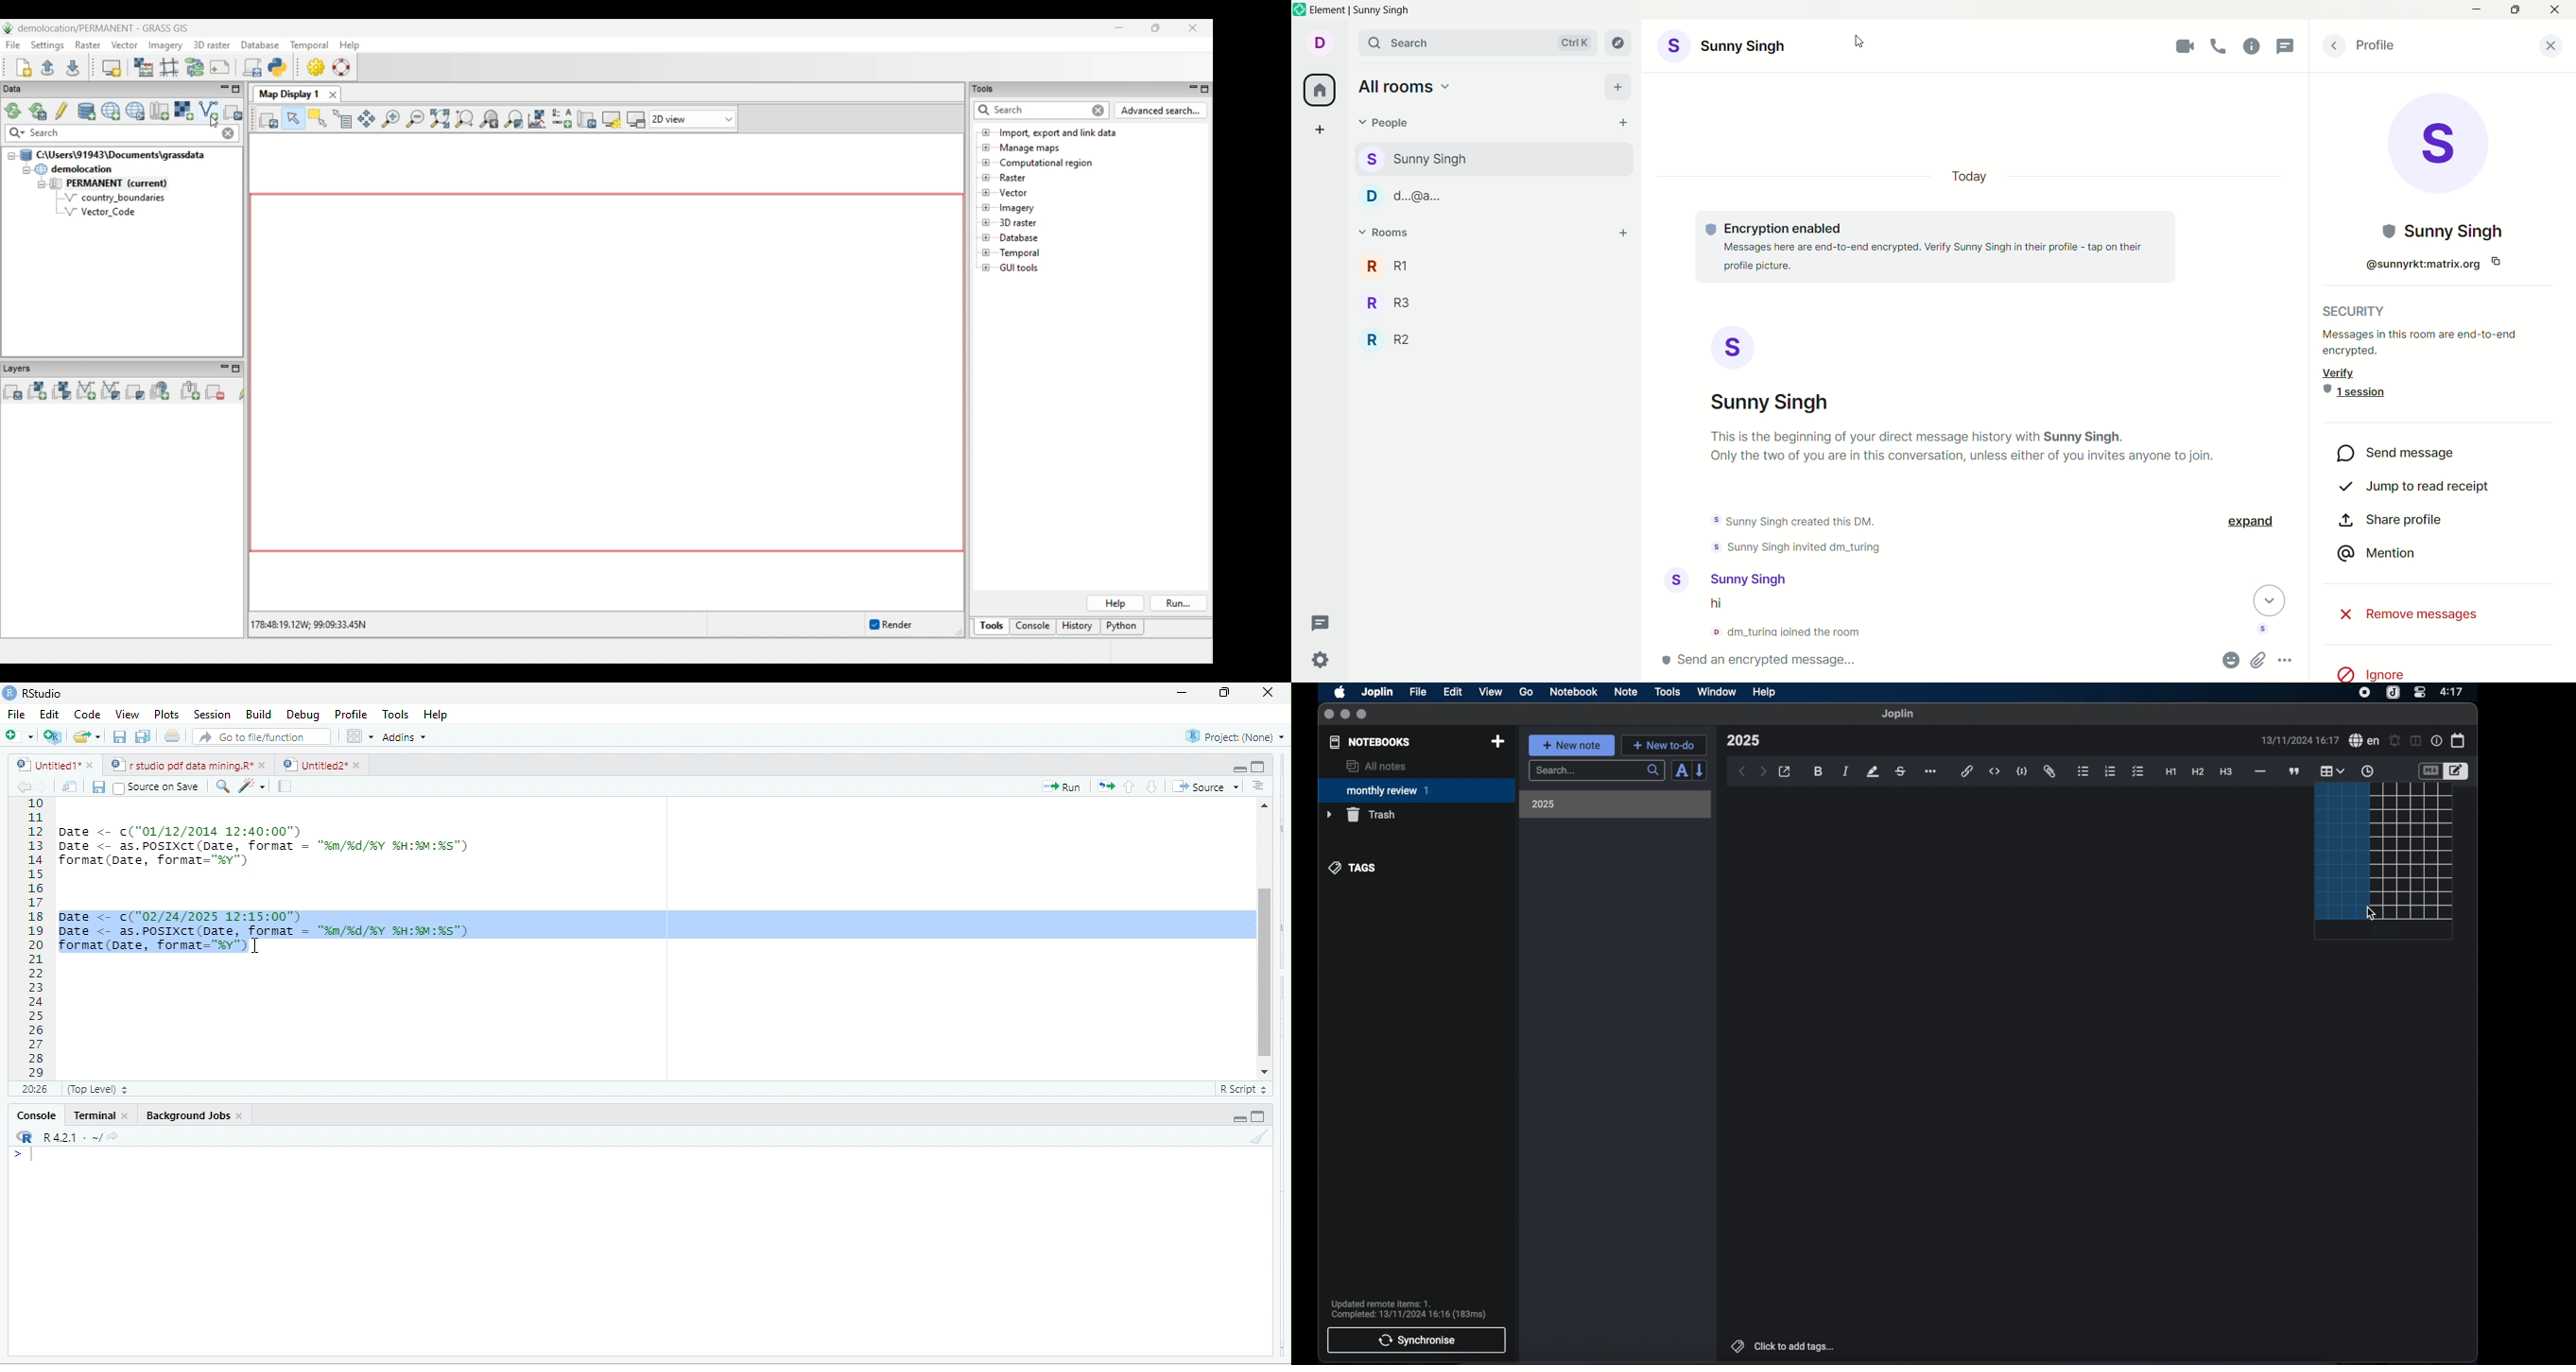  Describe the element at coordinates (1386, 234) in the screenshot. I see `rooms` at that location.